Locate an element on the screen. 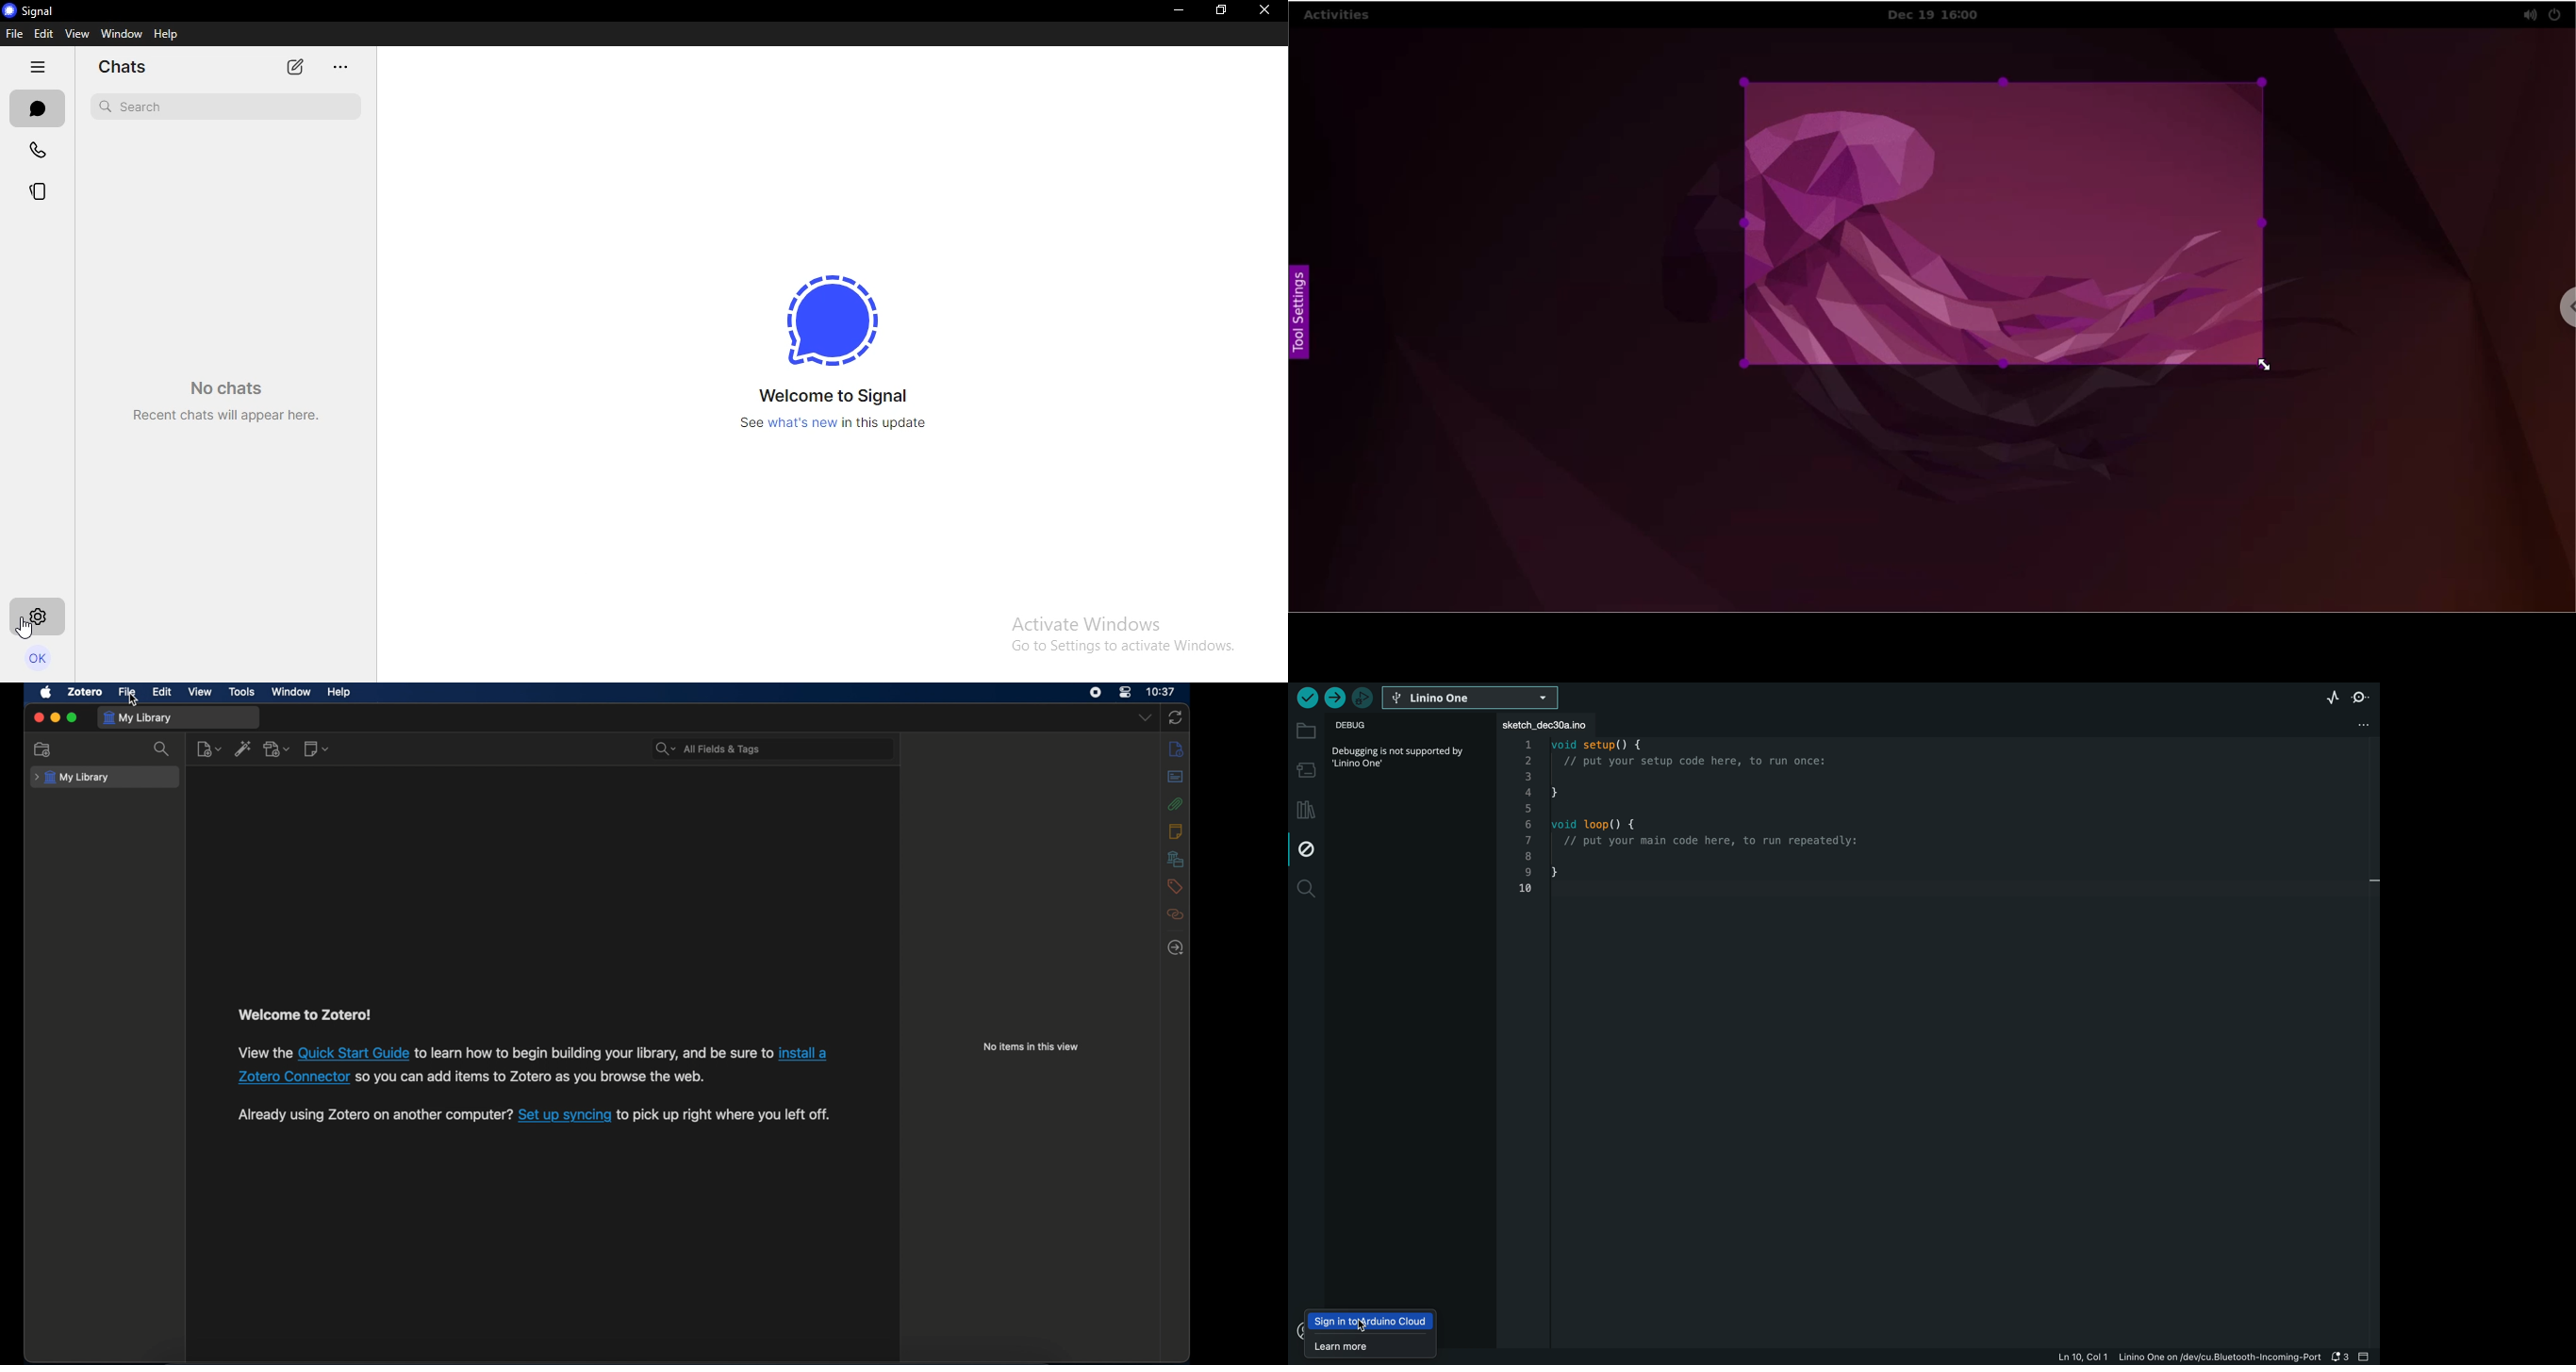 The image size is (2576, 1372). new collection is located at coordinates (44, 750).